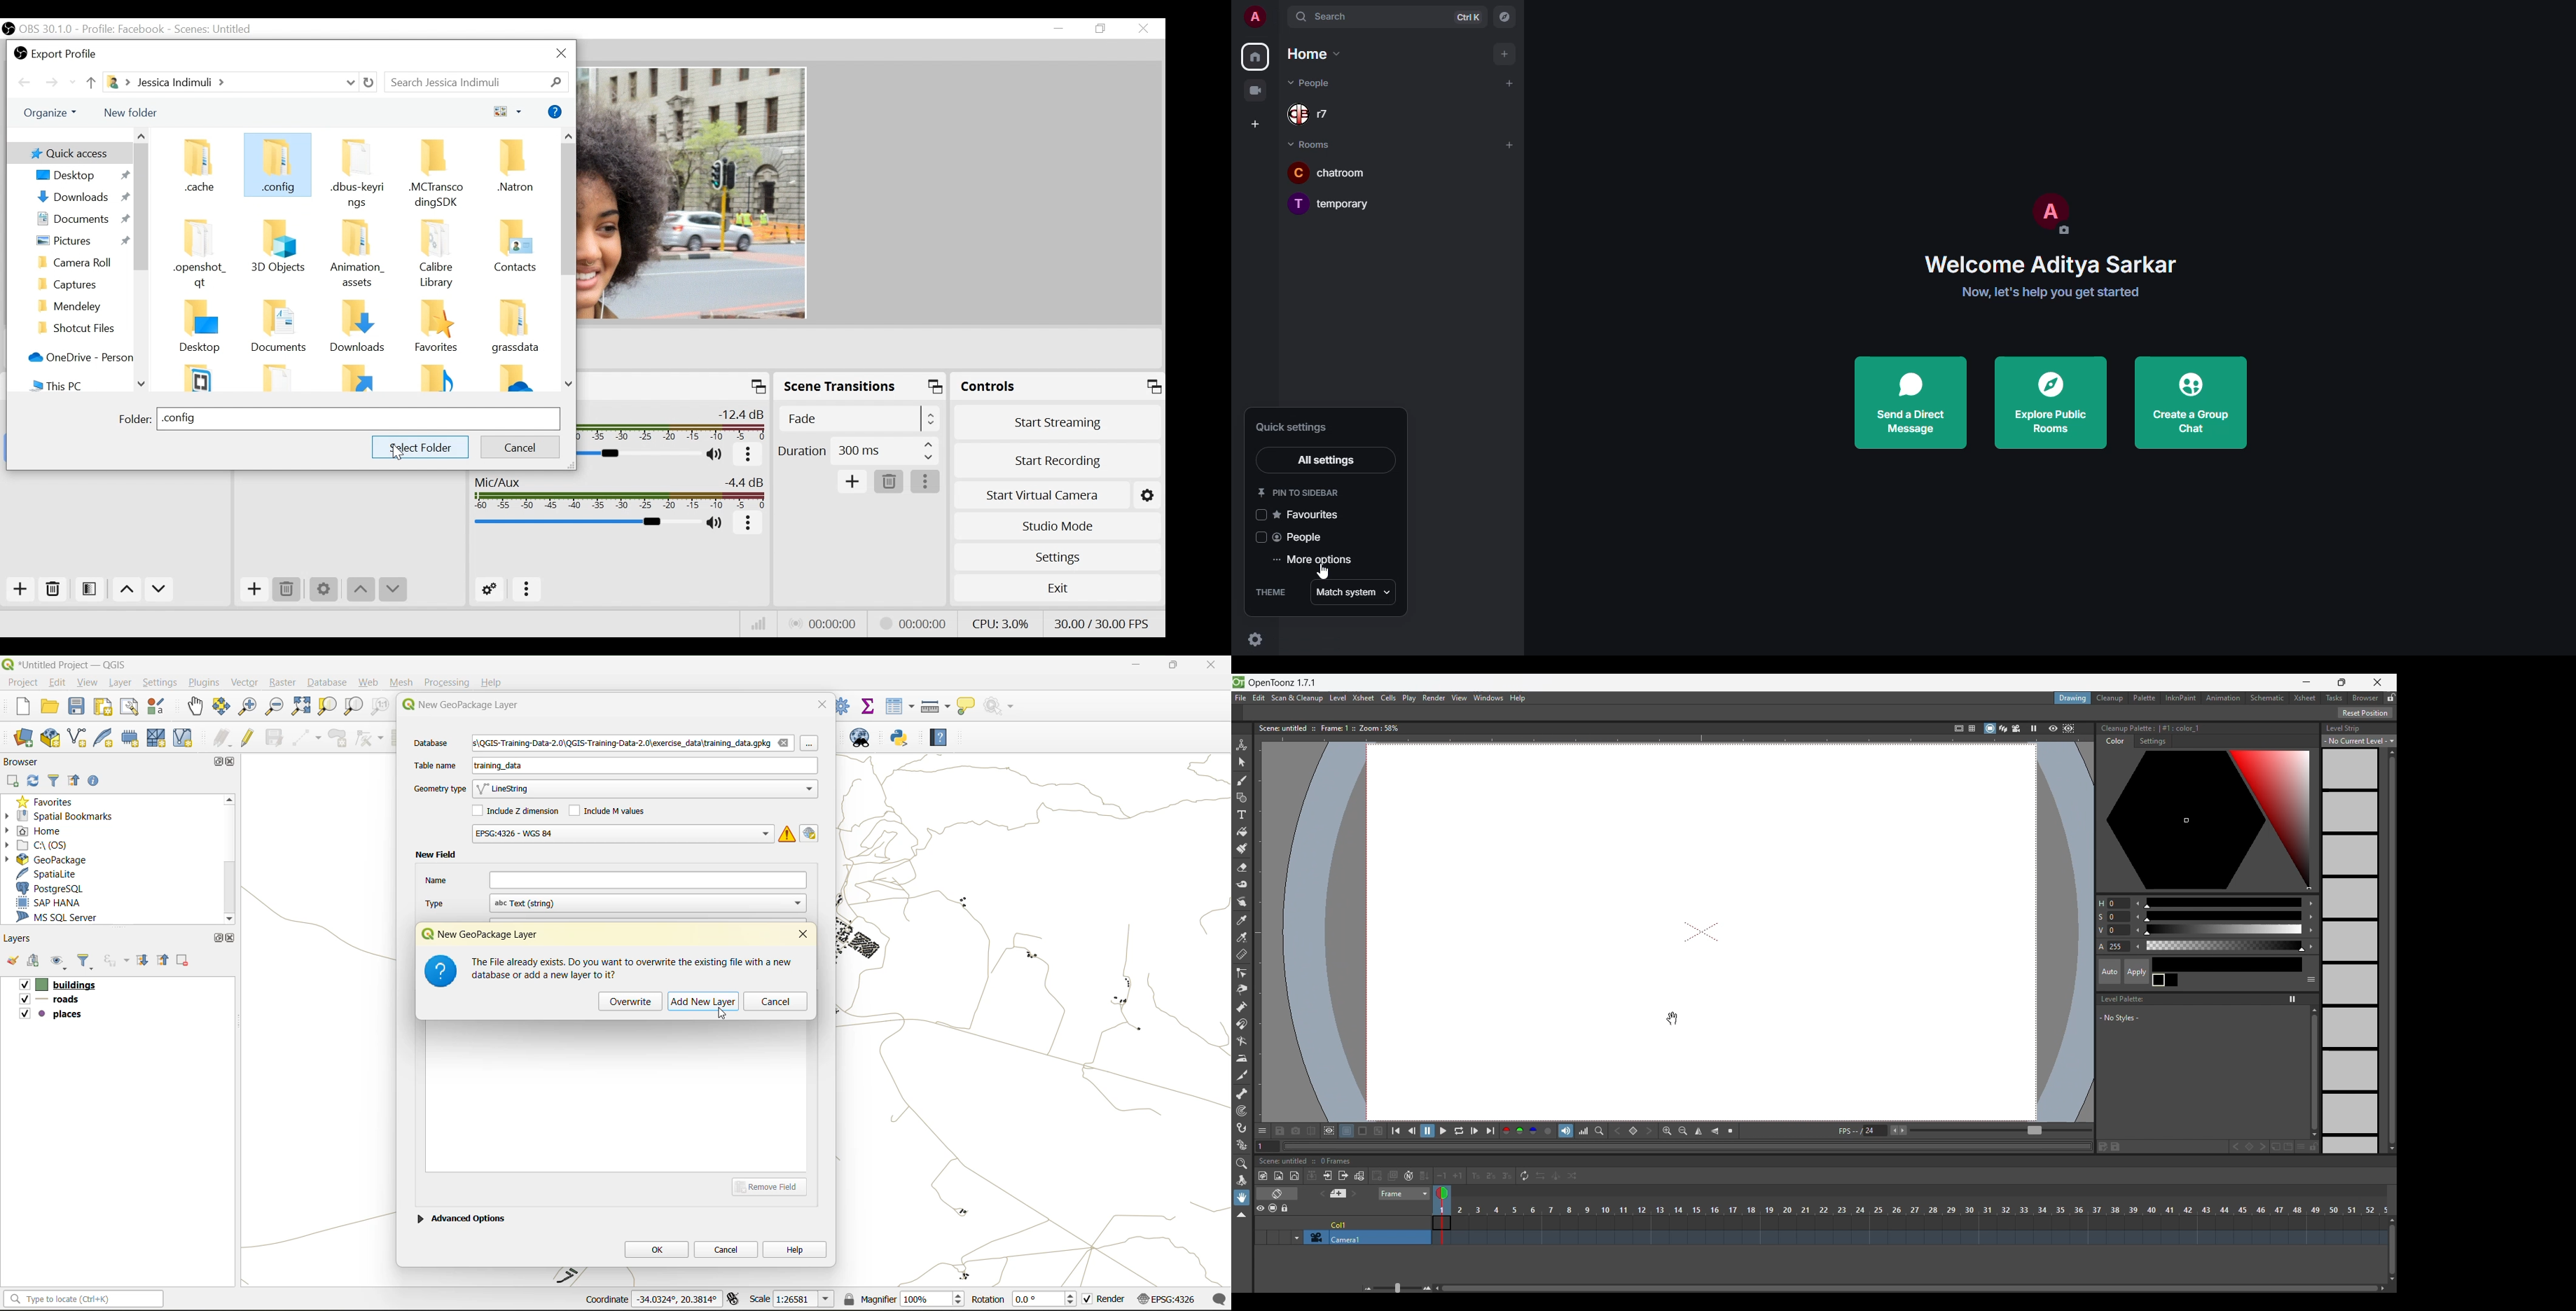 The image size is (2576, 1316). What do you see at coordinates (1242, 1181) in the screenshot?
I see `Rotate tool` at bounding box center [1242, 1181].